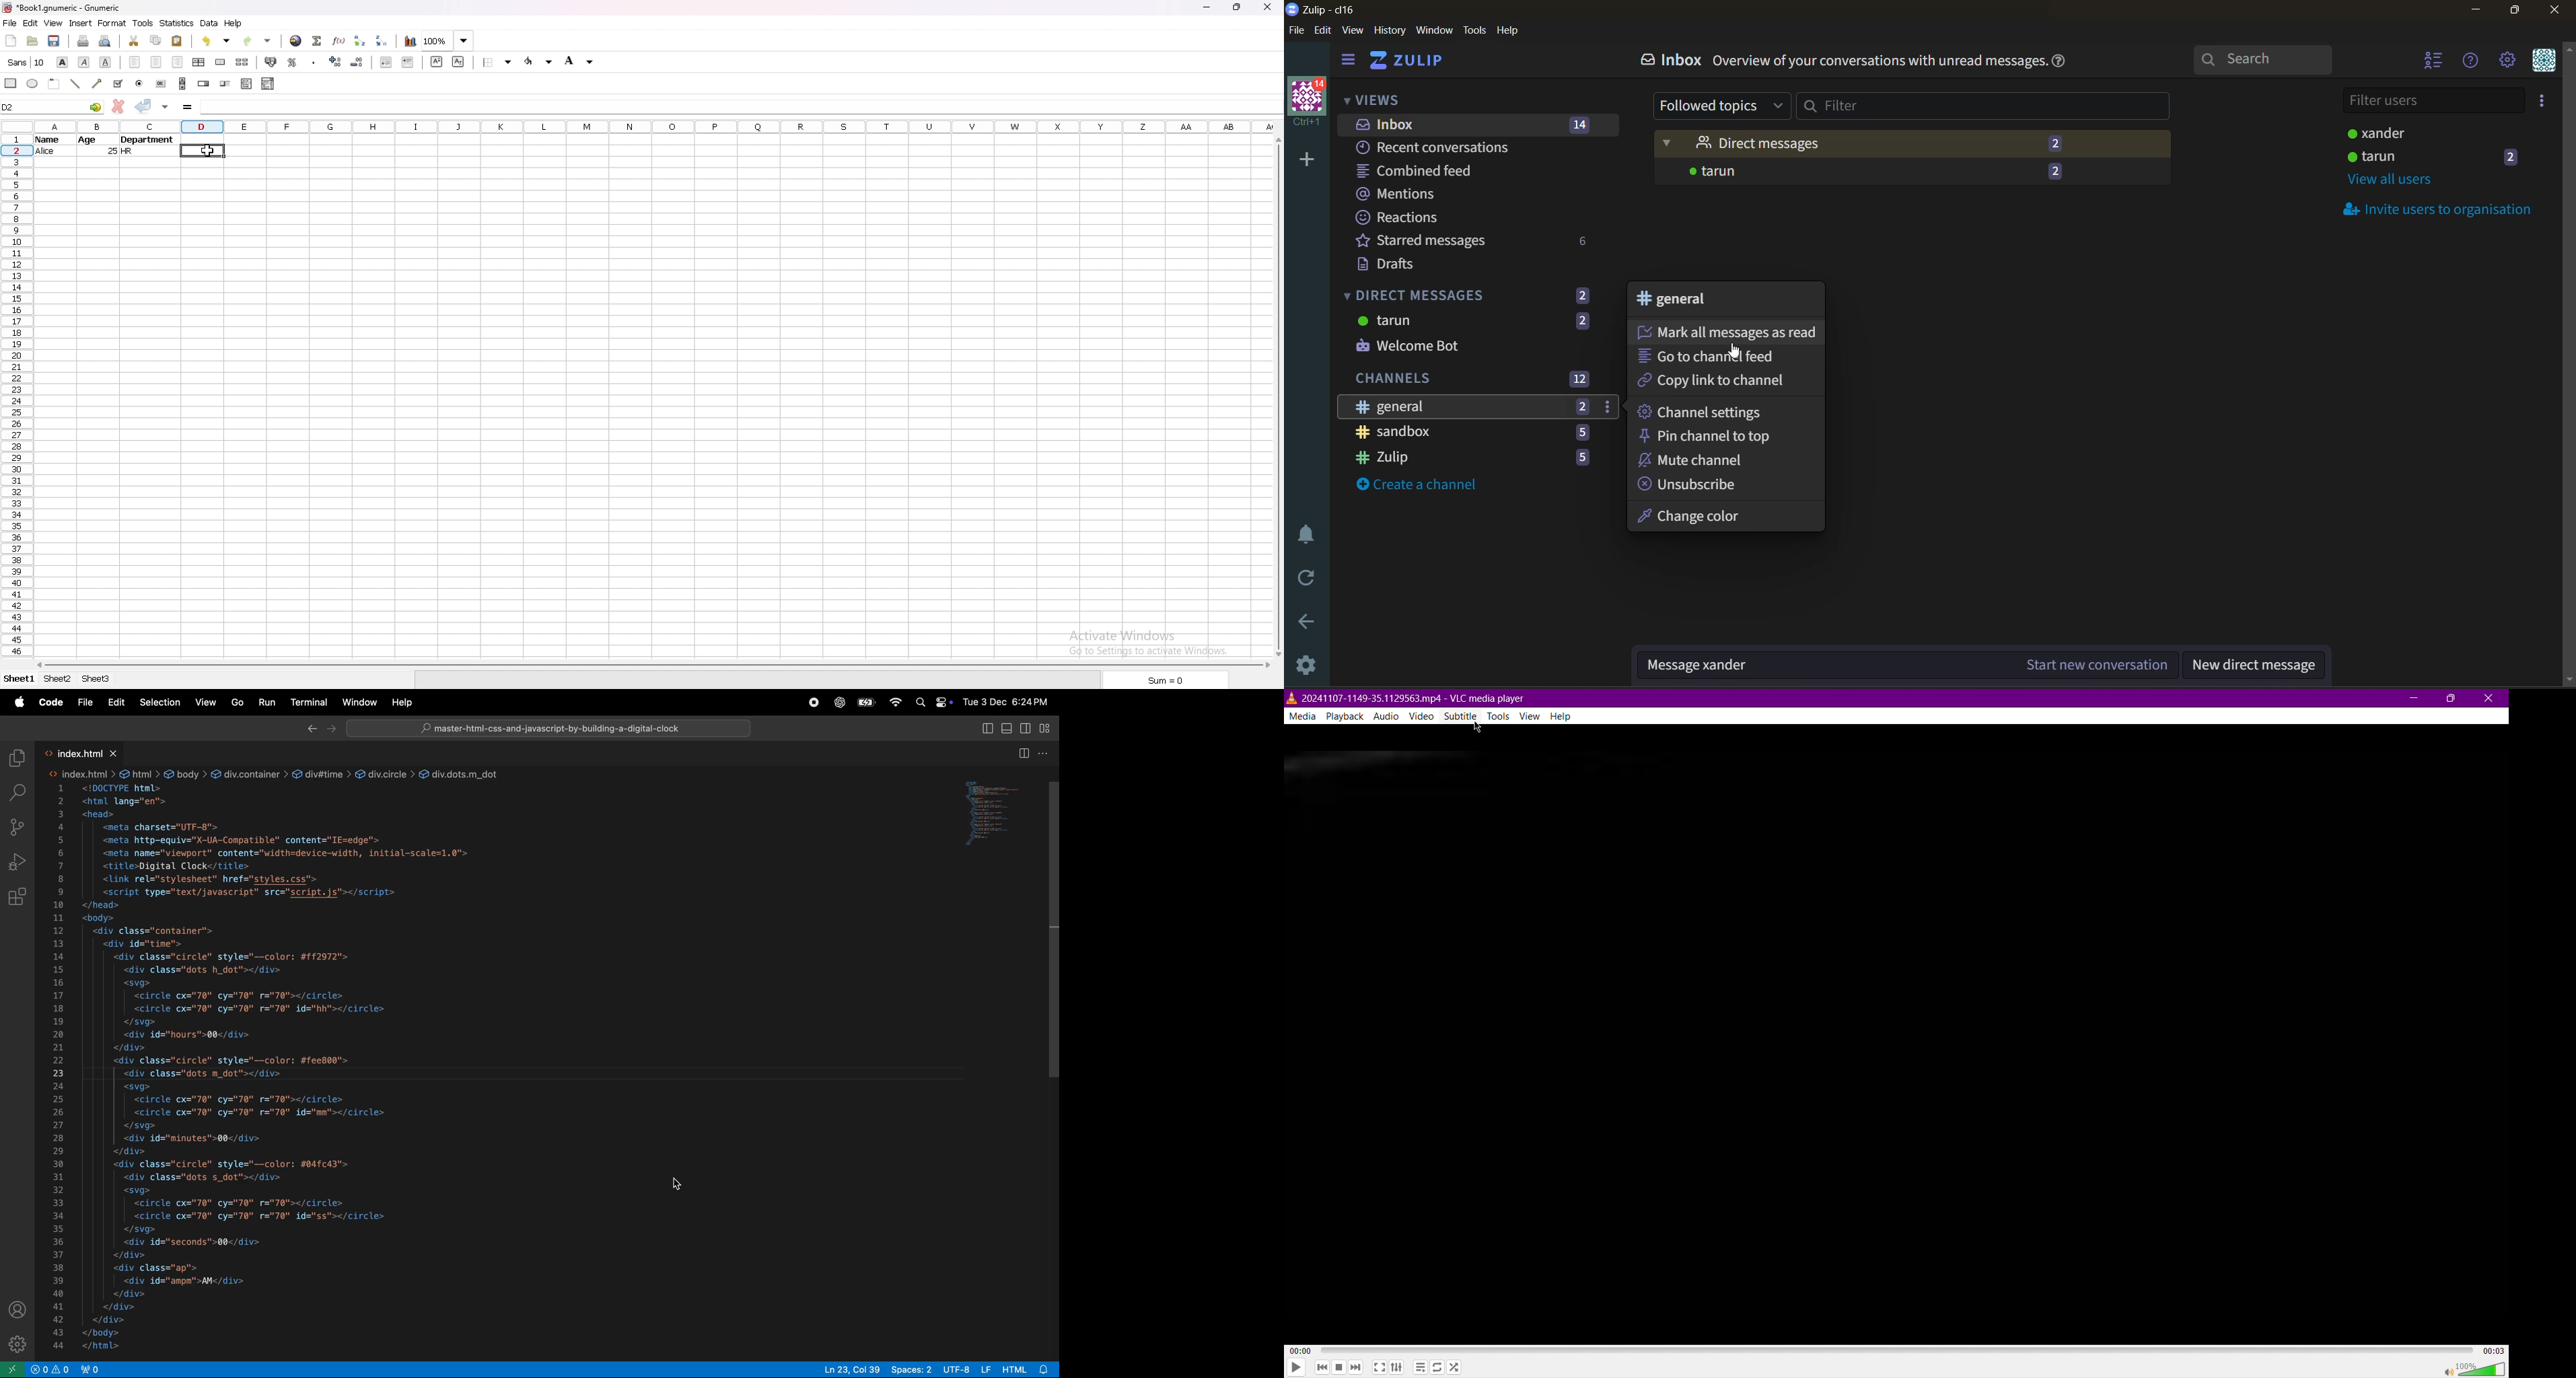  Describe the element at coordinates (144, 106) in the screenshot. I see `accept changes` at that location.